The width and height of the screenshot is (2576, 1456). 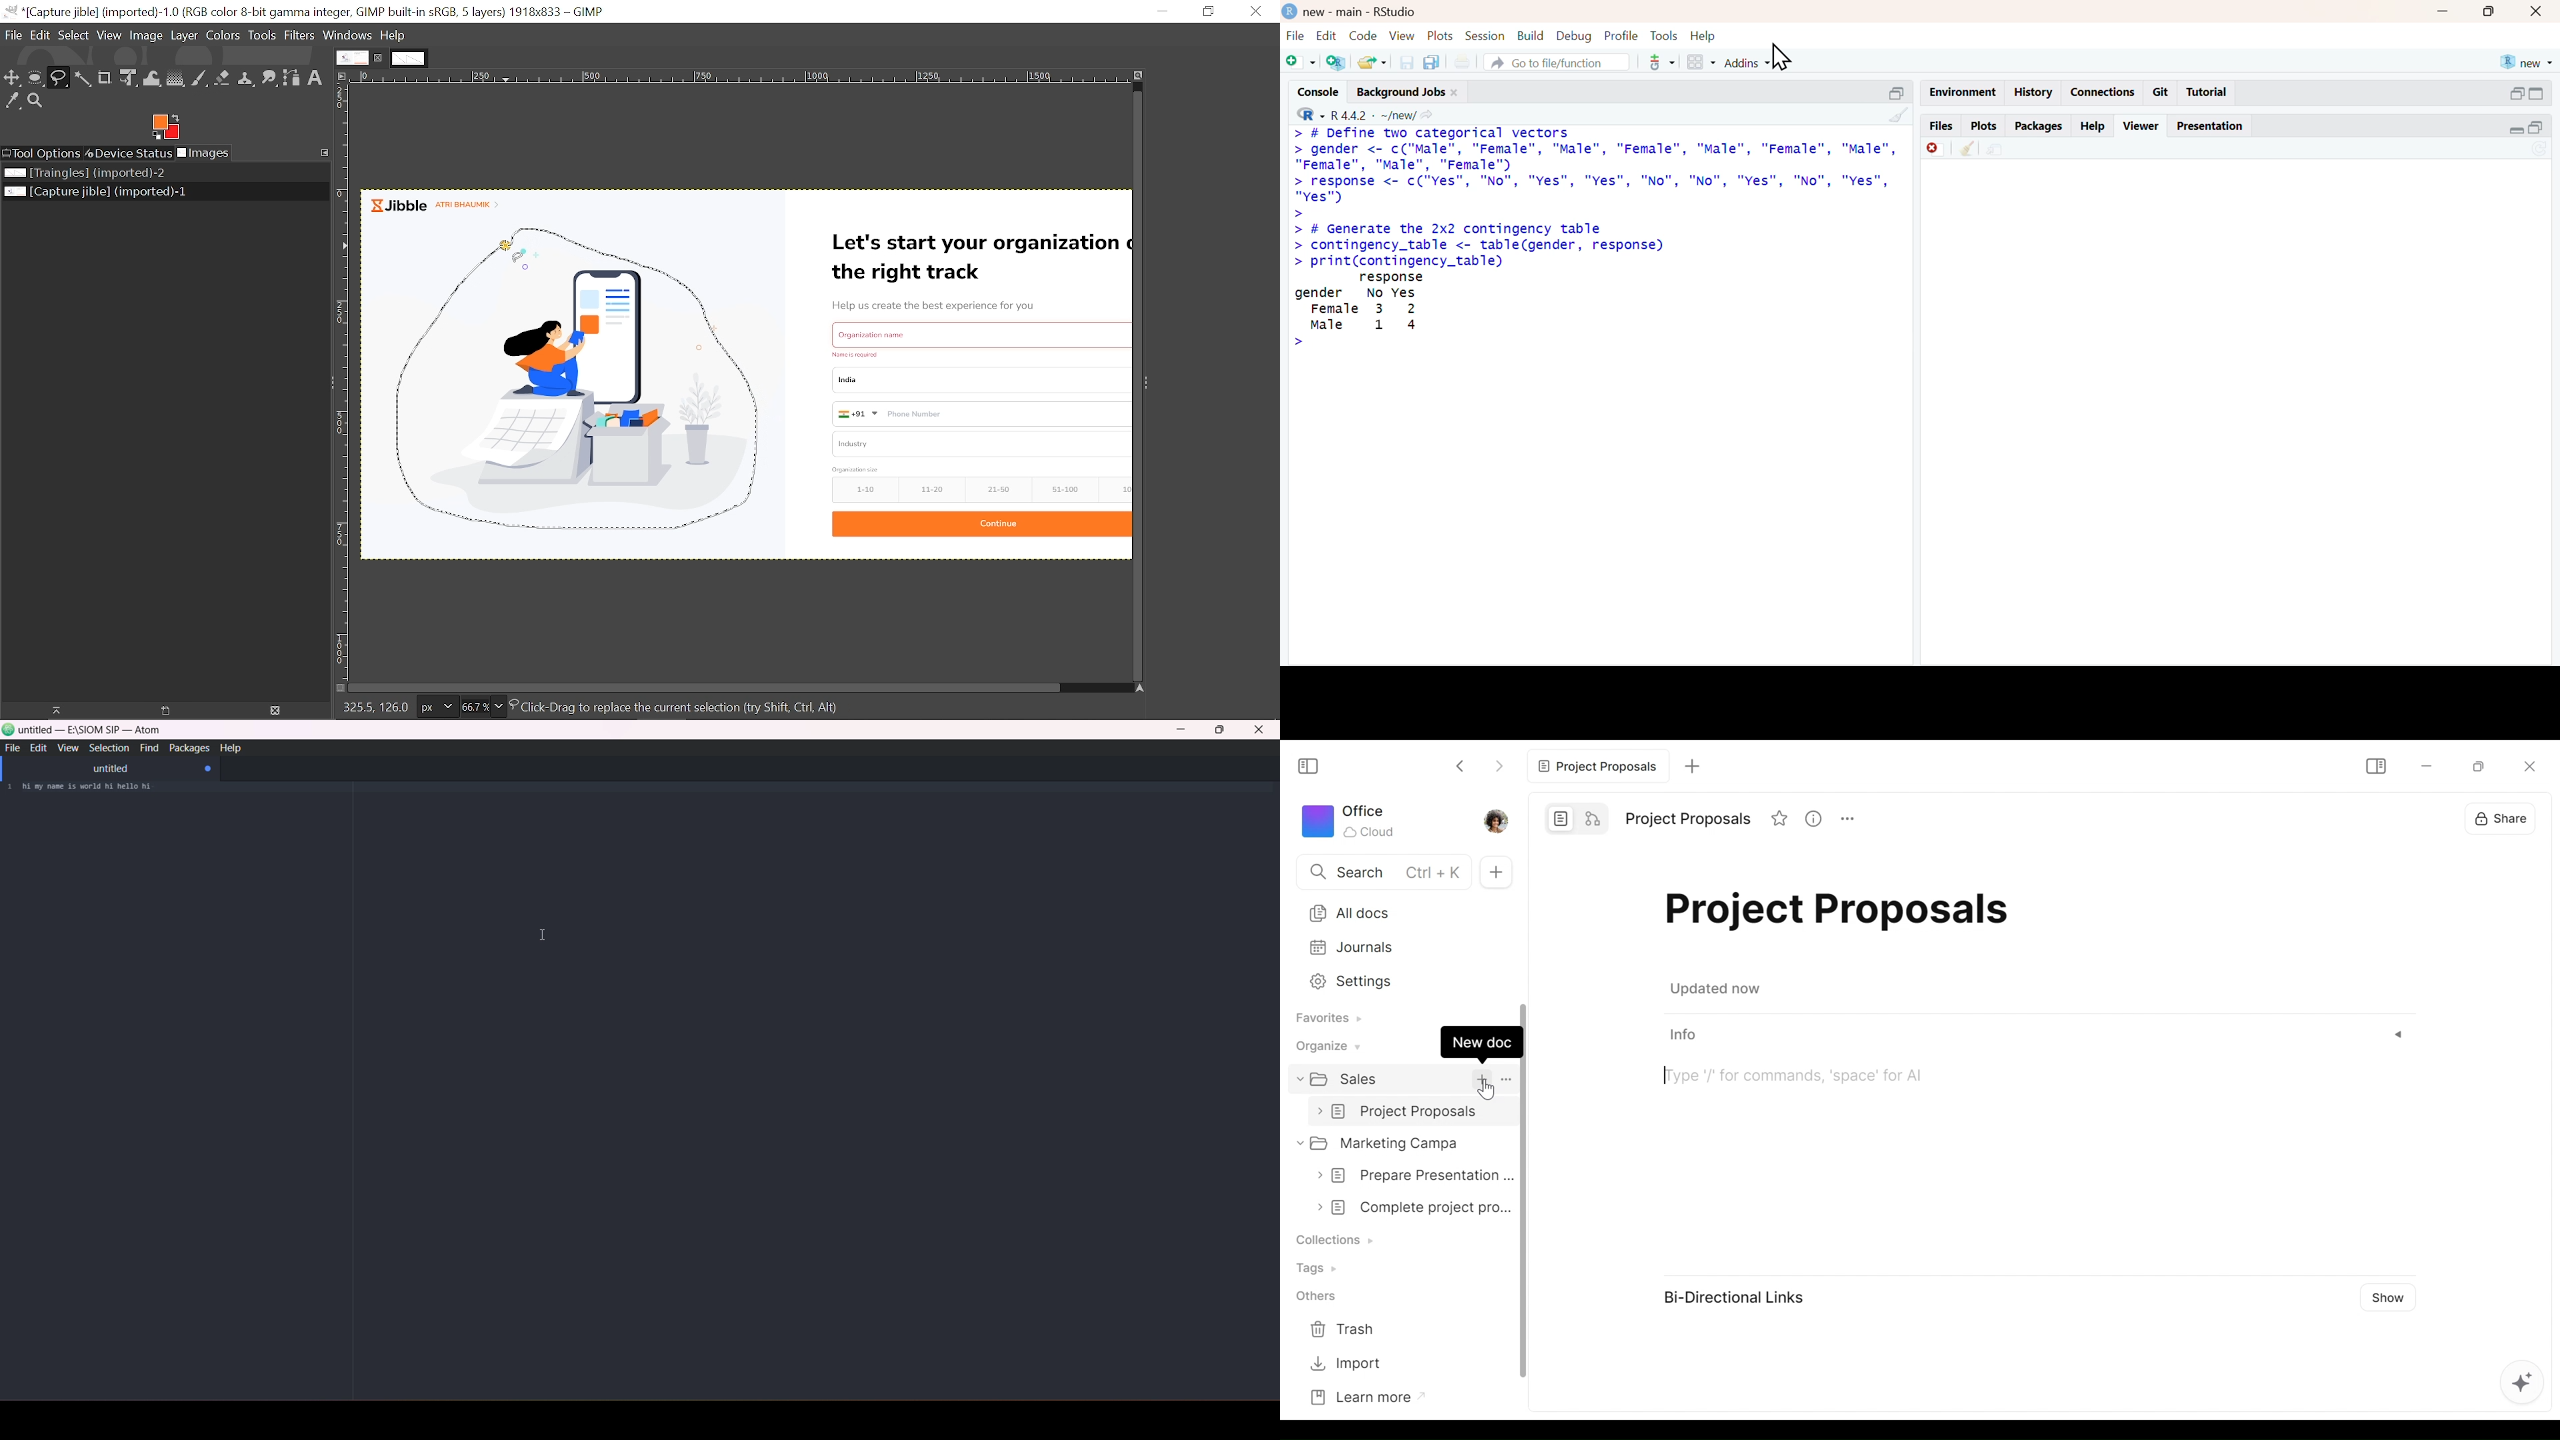 What do you see at coordinates (1594, 819) in the screenshot?
I see `Edgeless mode` at bounding box center [1594, 819].